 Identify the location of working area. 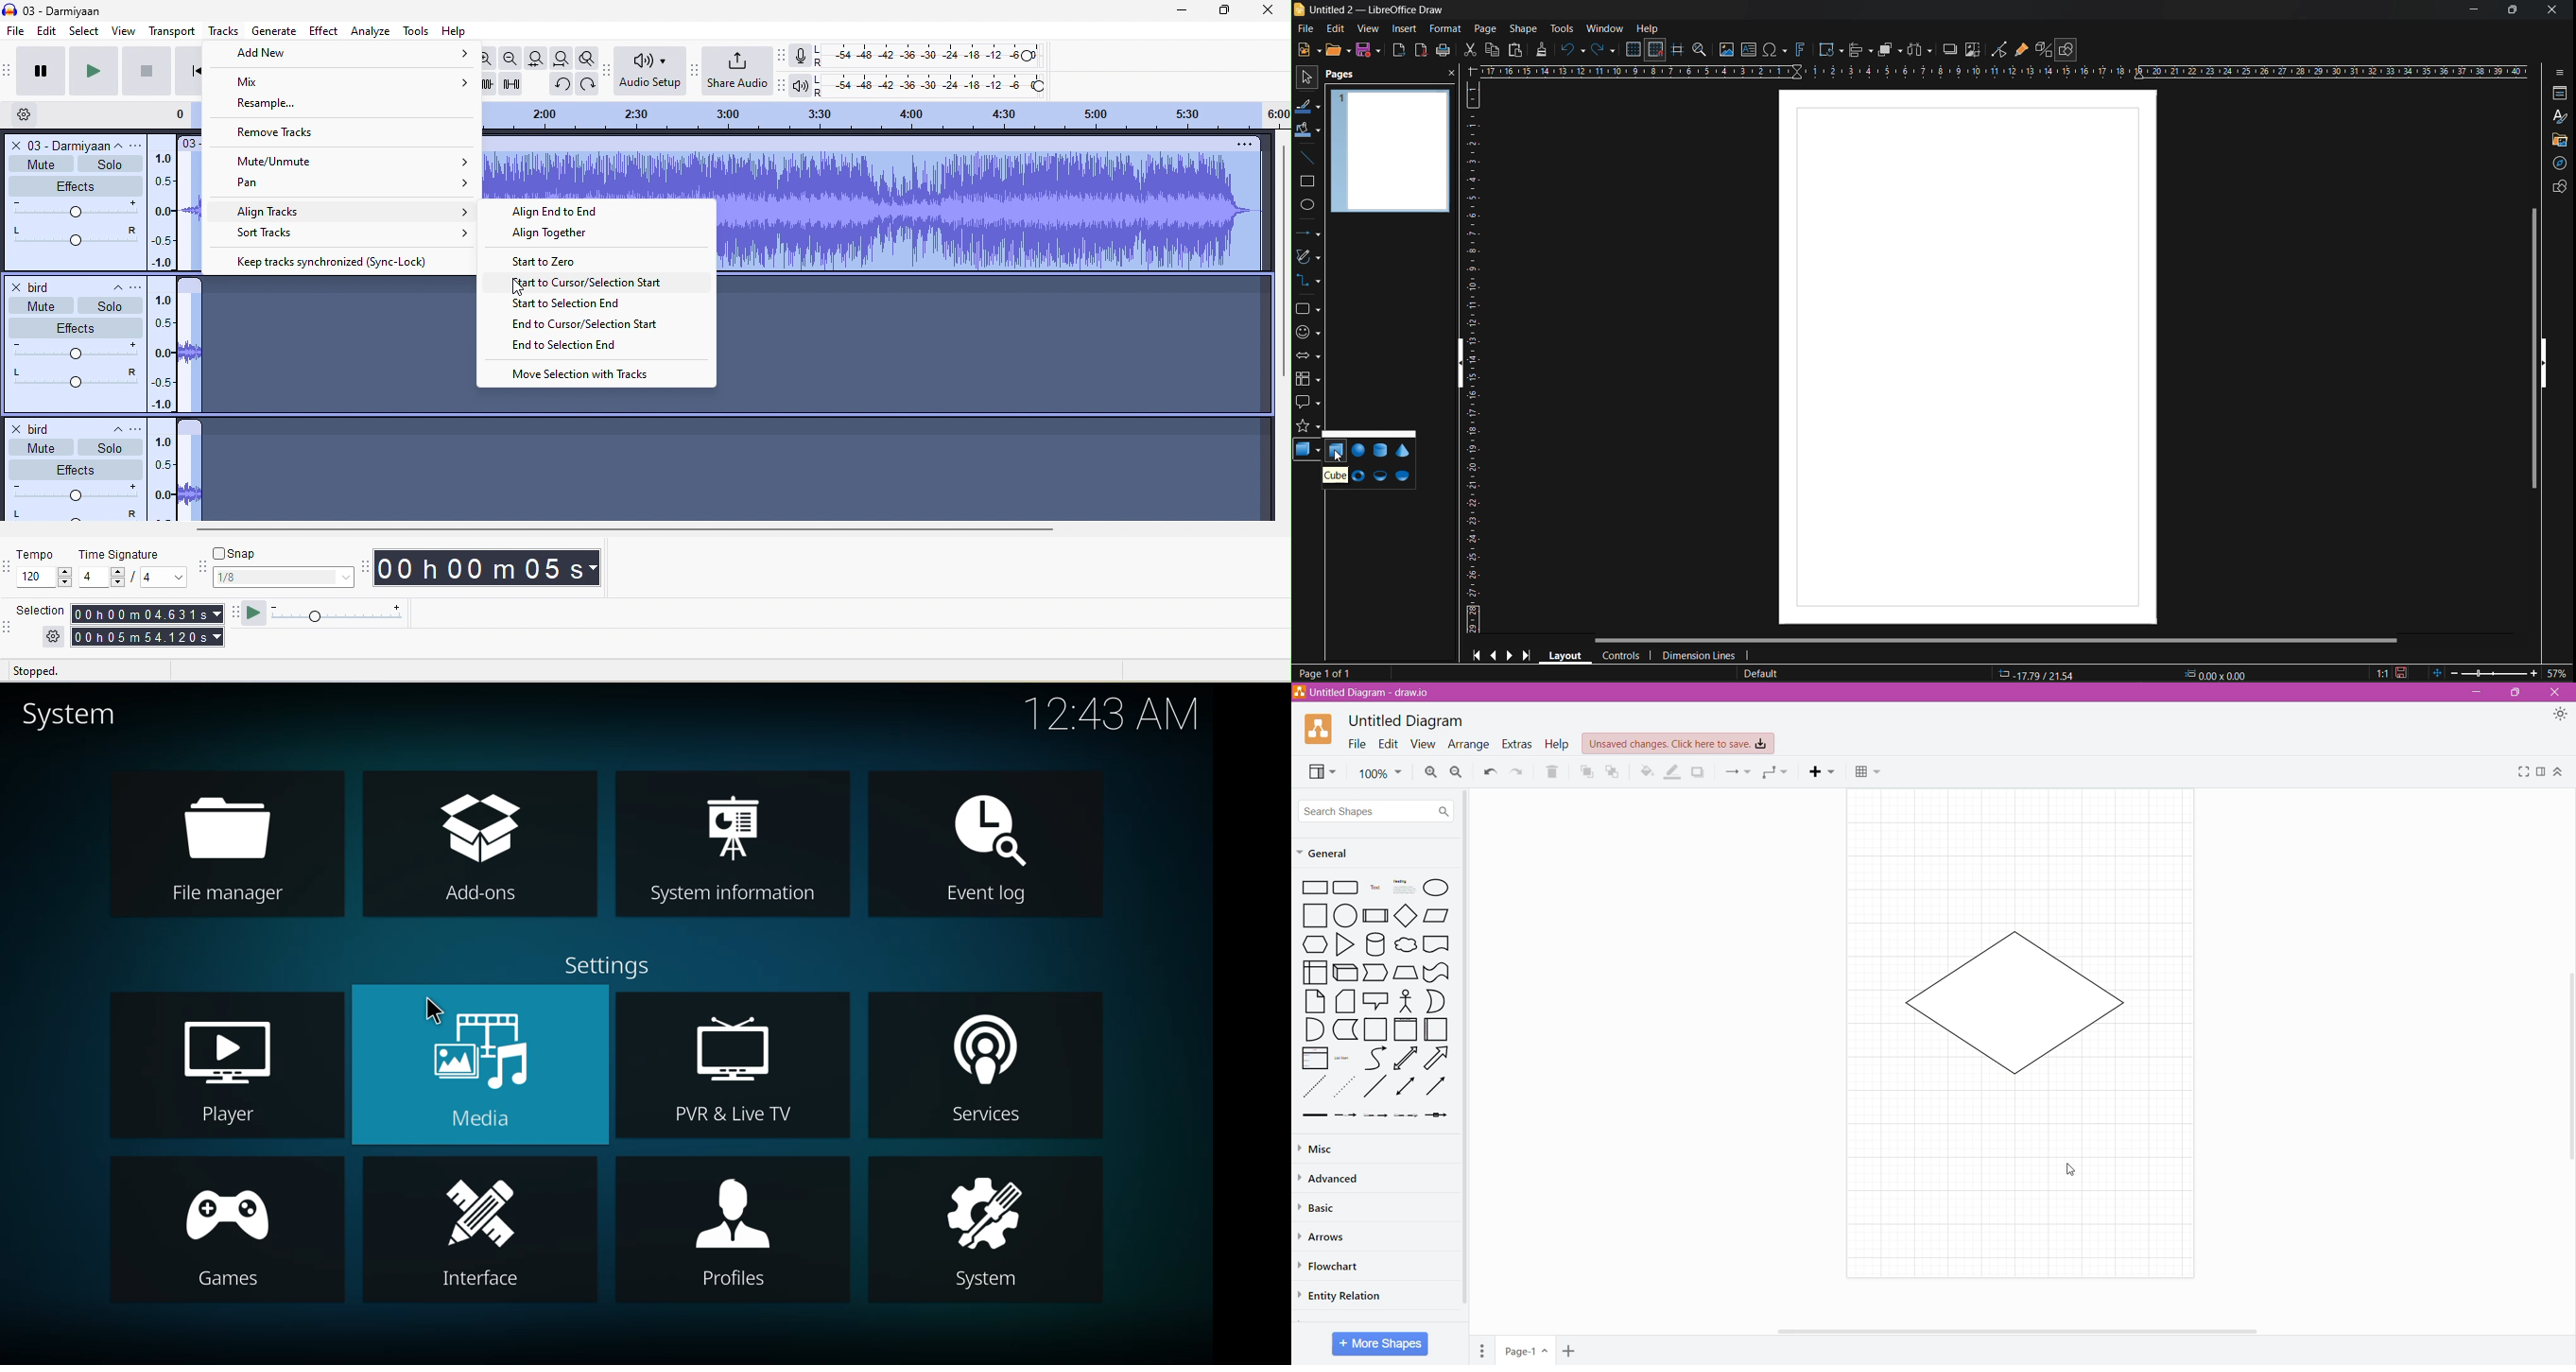
(1967, 355).